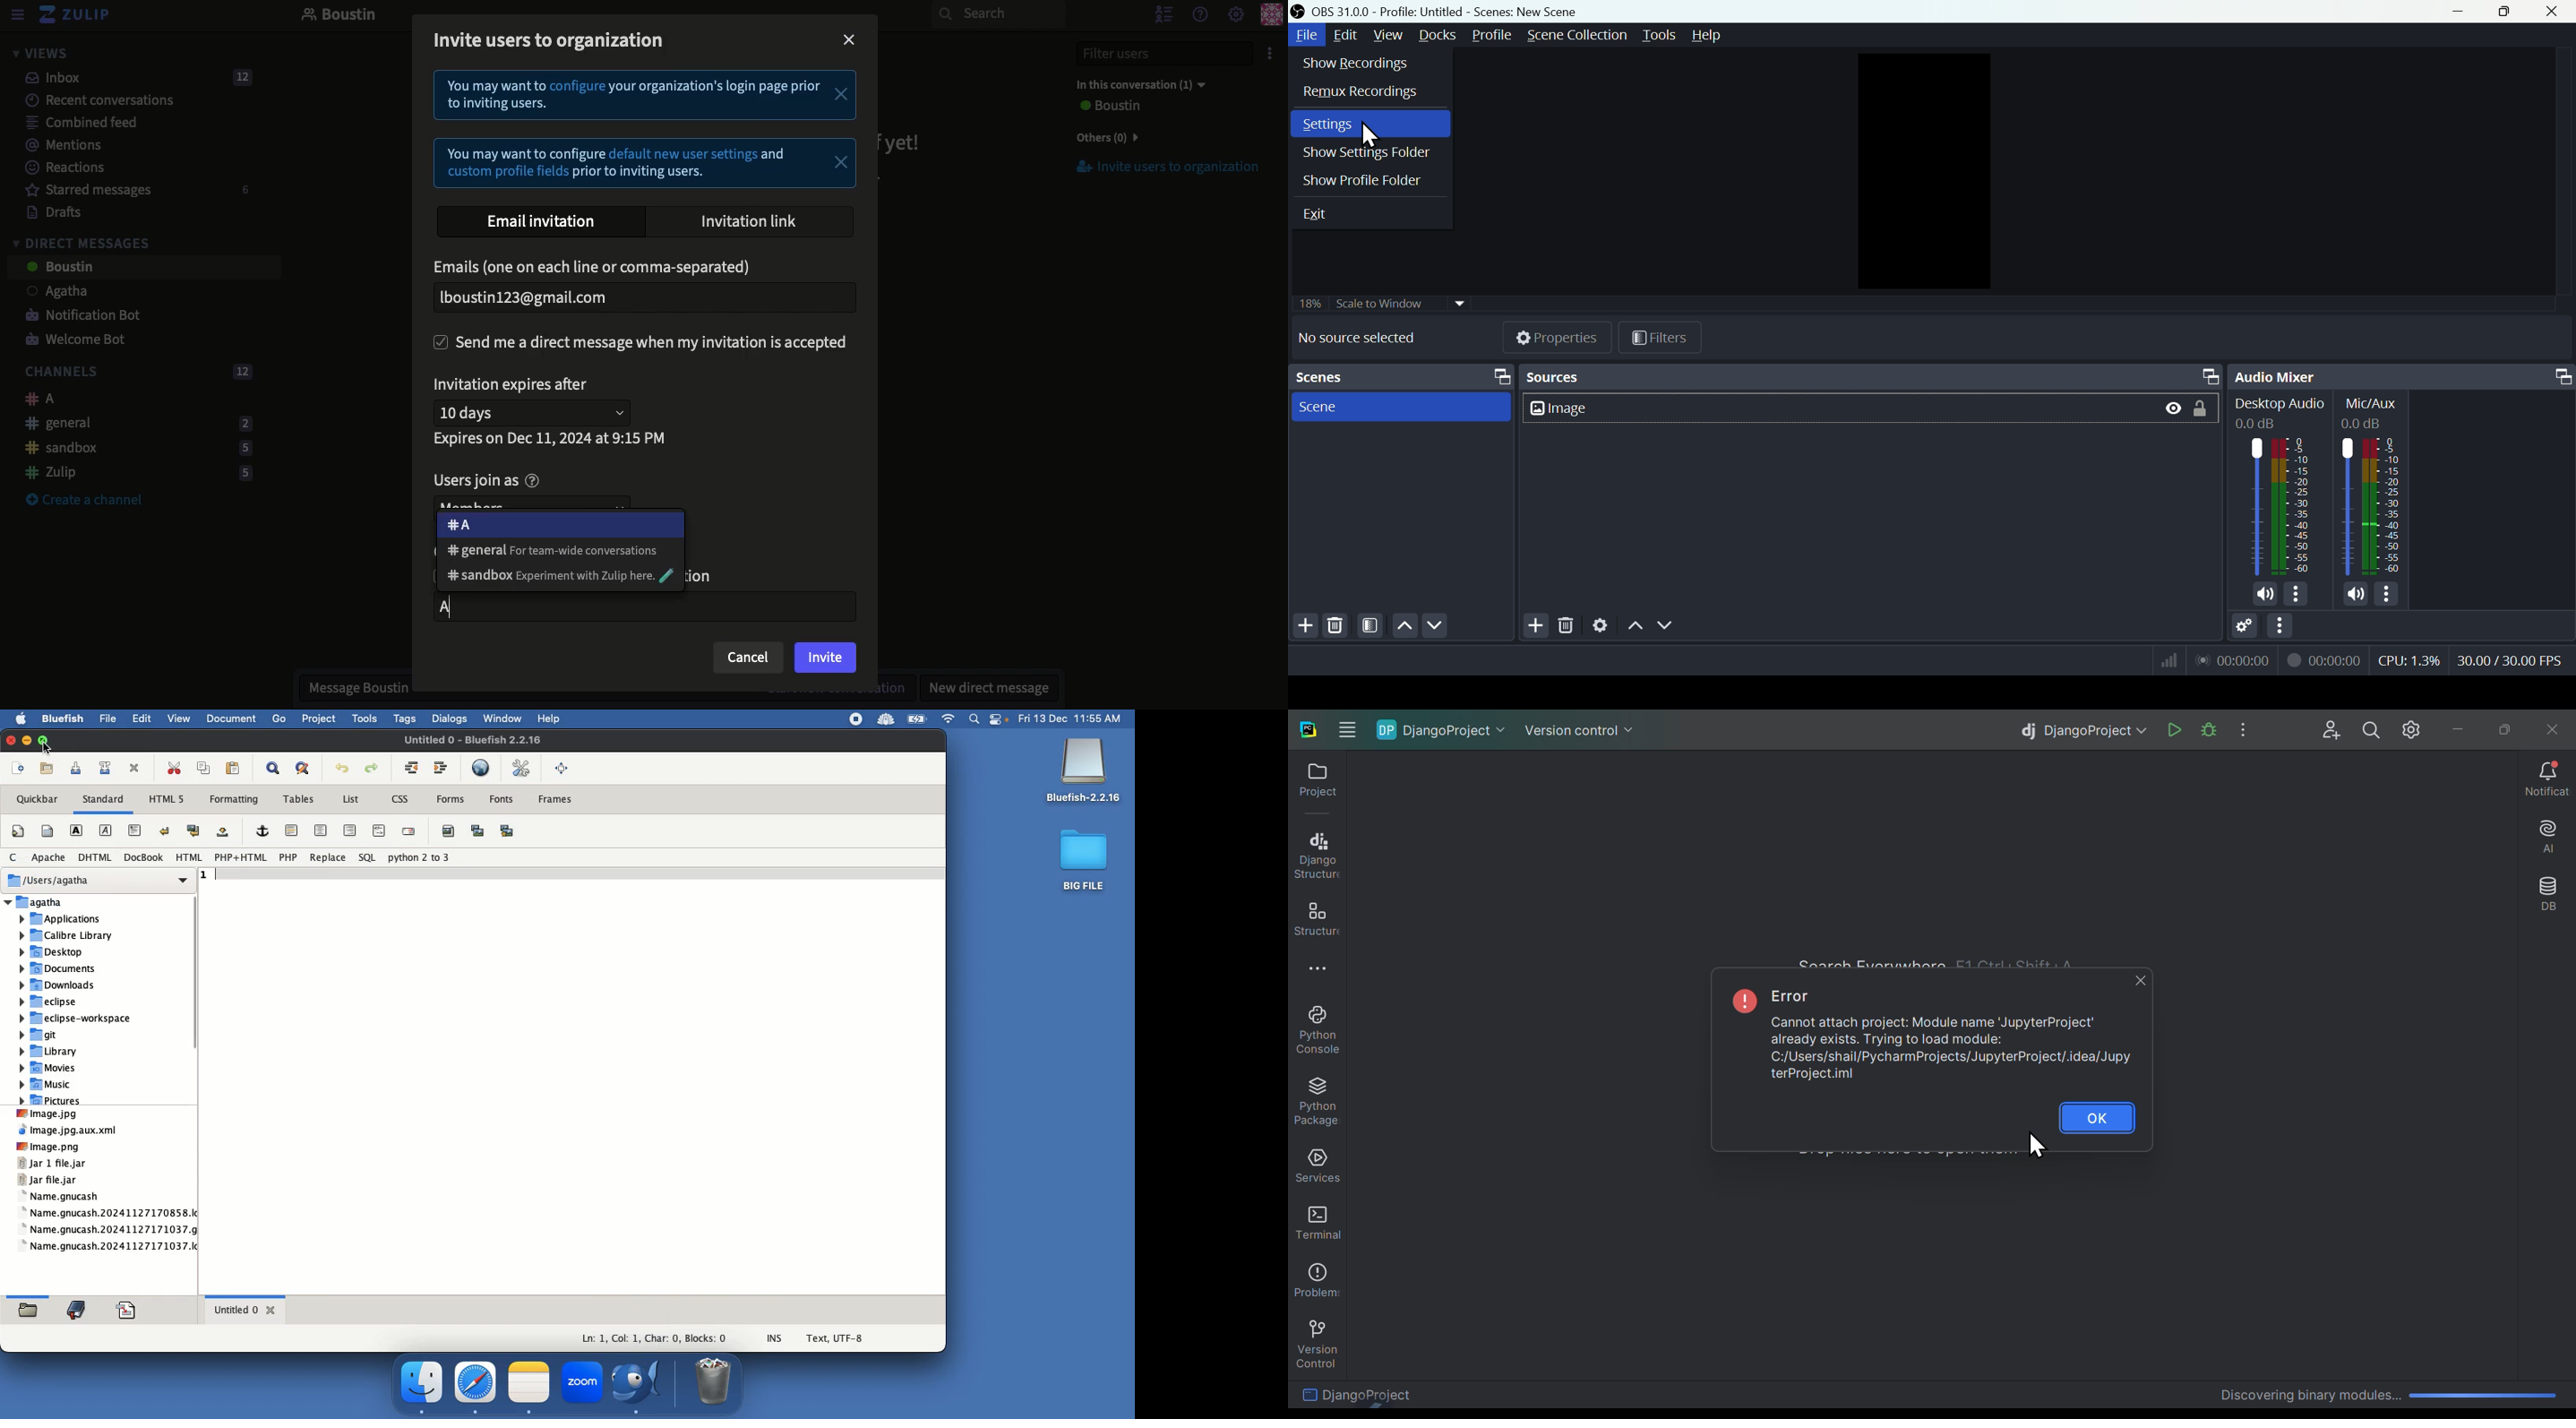  What do you see at coordinates (1328, 972) in the screenshot?
I see `More options` at bounding box center [1328, 972].